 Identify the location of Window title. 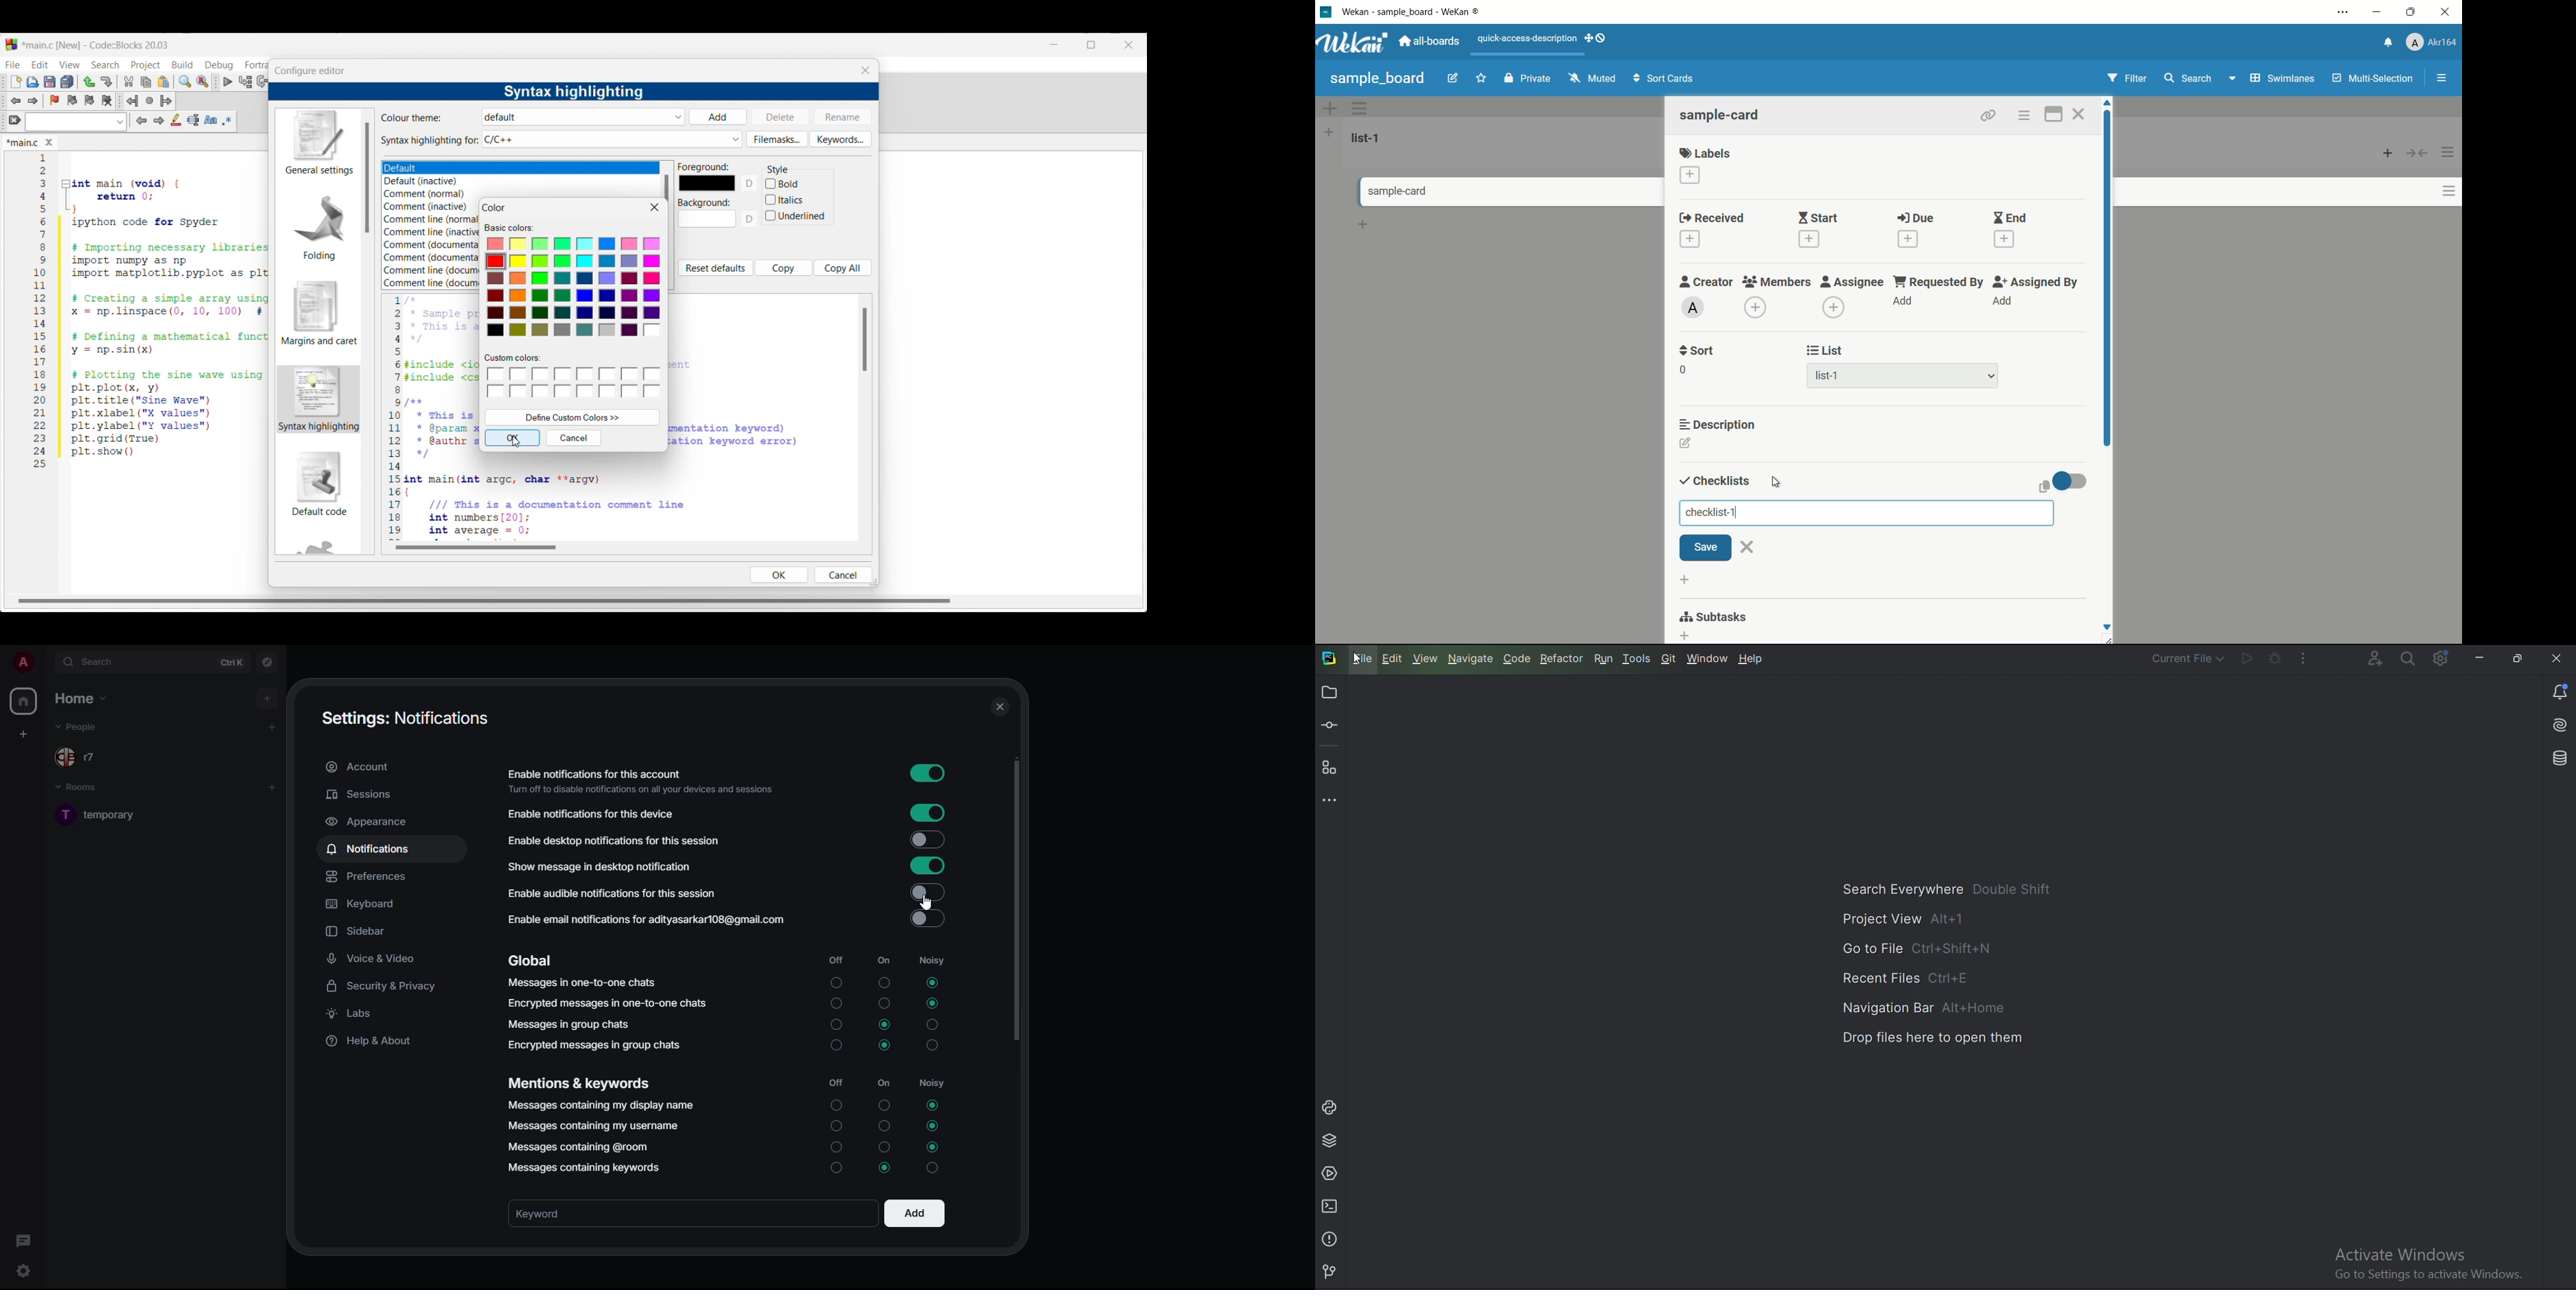
(495, 208).